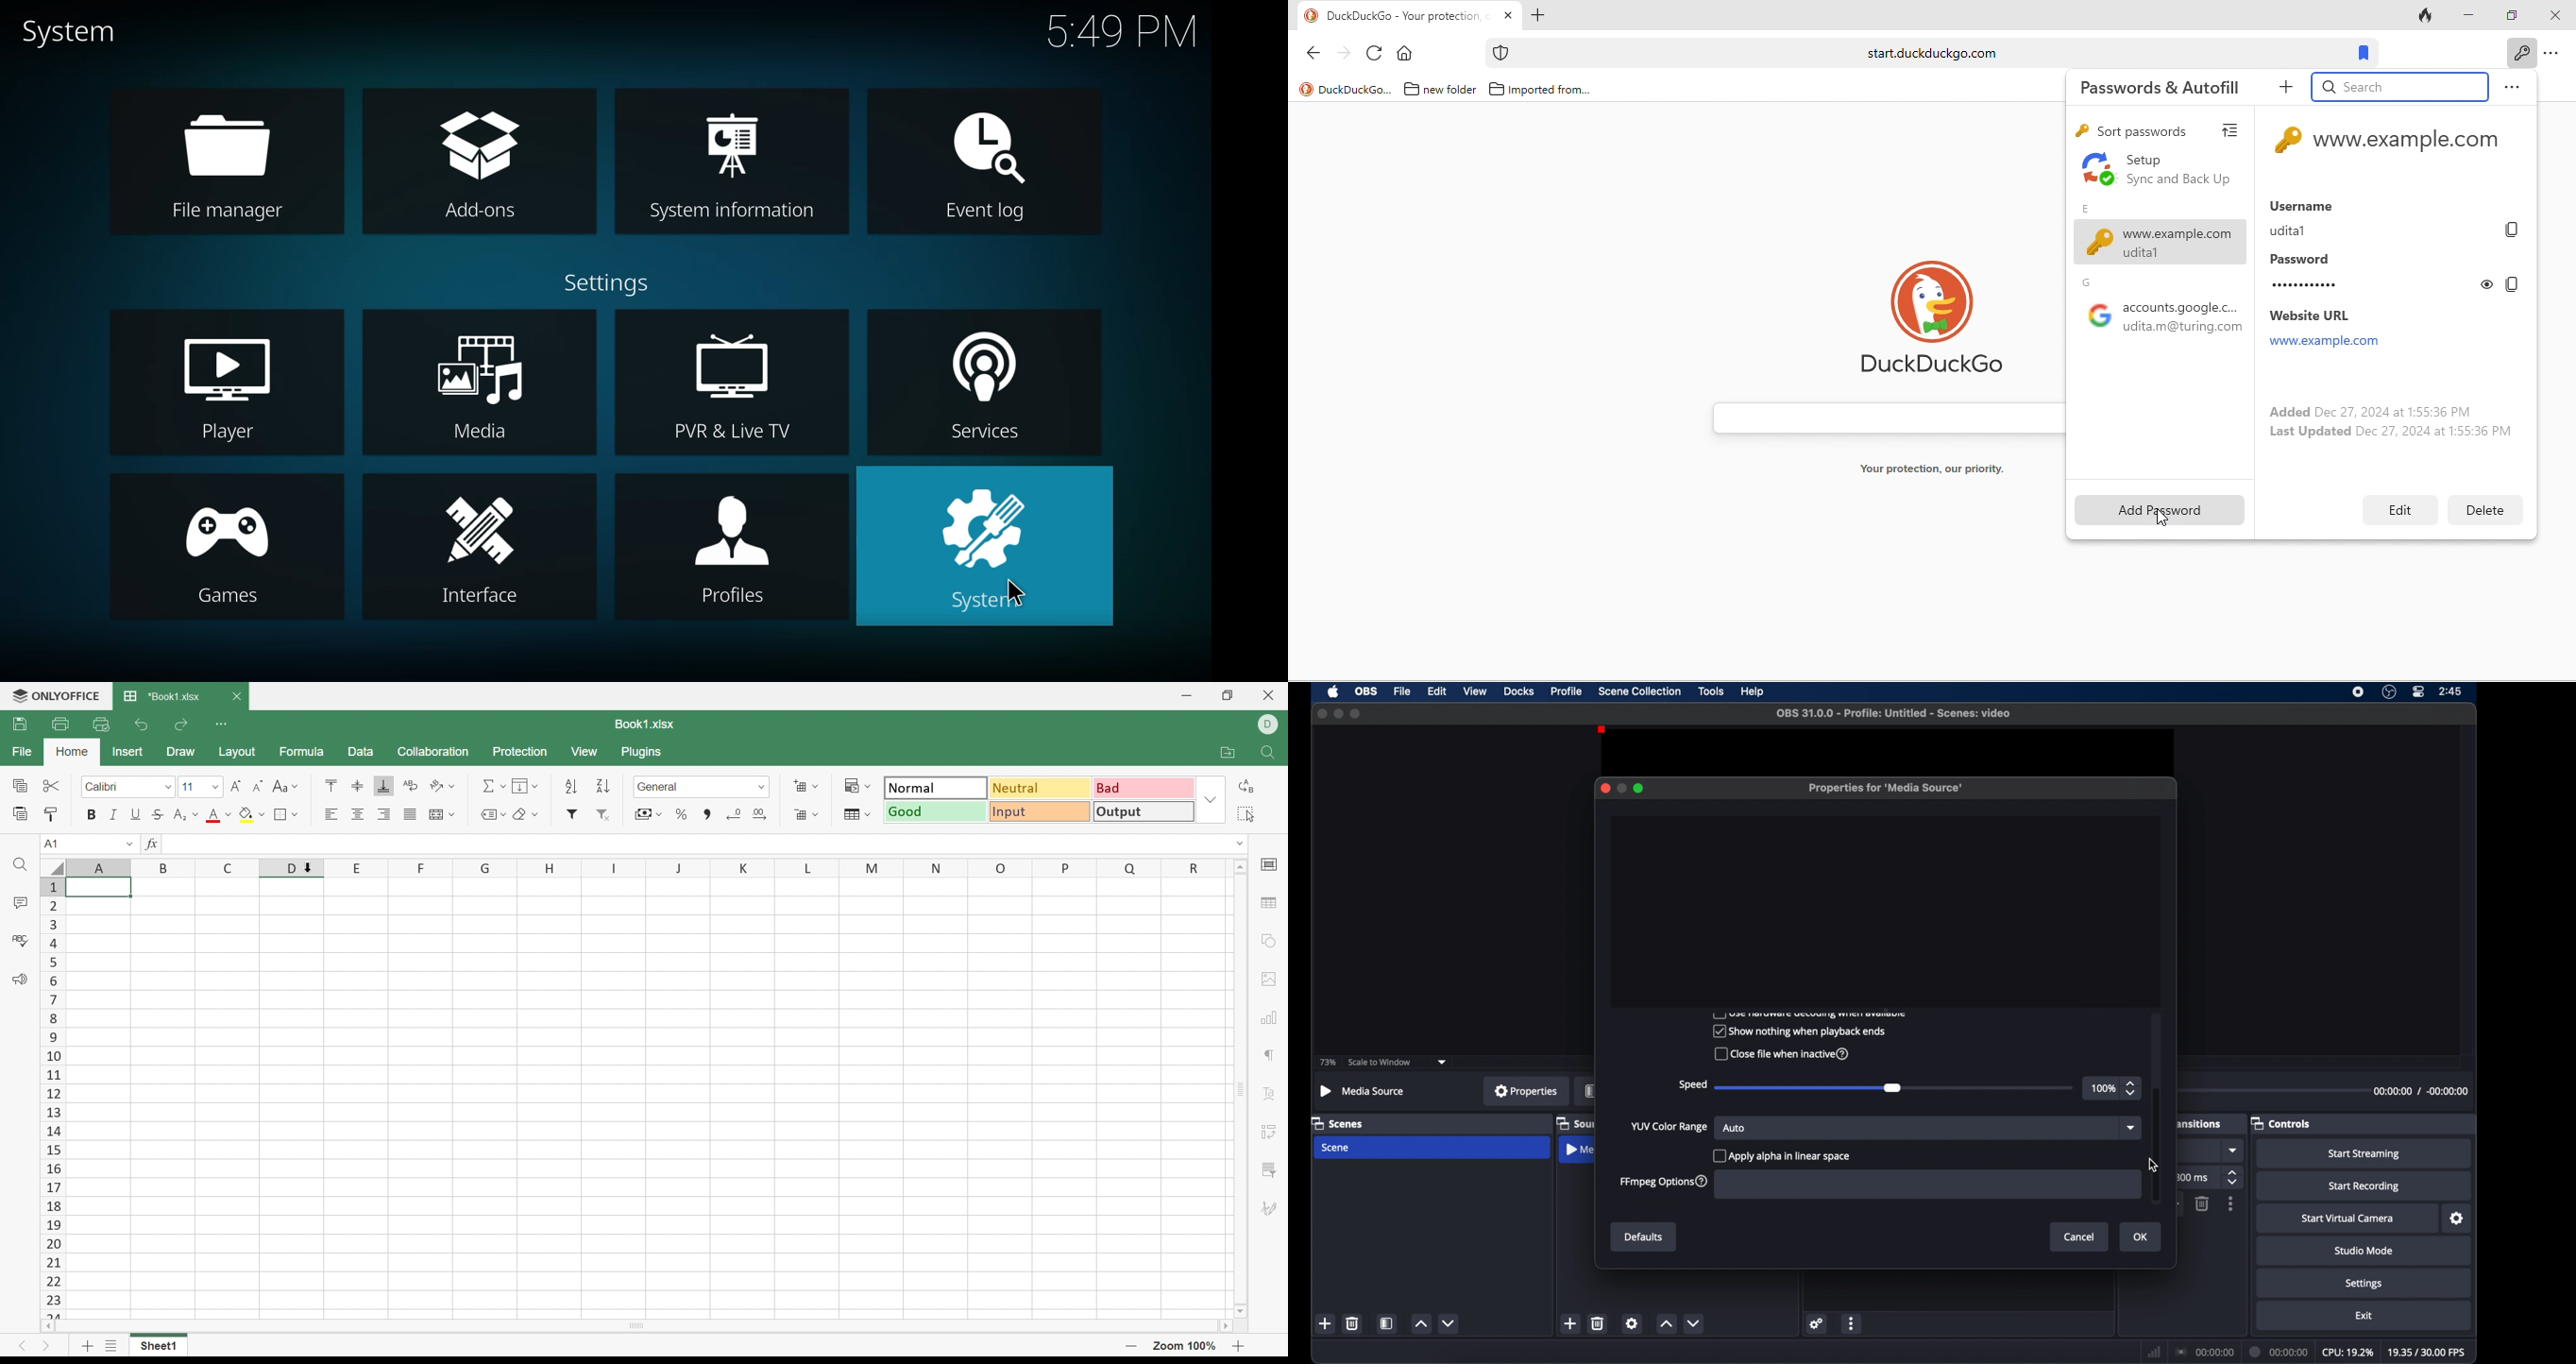  What do you see at coordinates (2421, 1091) in the screenshot?
I see `duration` at bounding box center [2421, 1091].